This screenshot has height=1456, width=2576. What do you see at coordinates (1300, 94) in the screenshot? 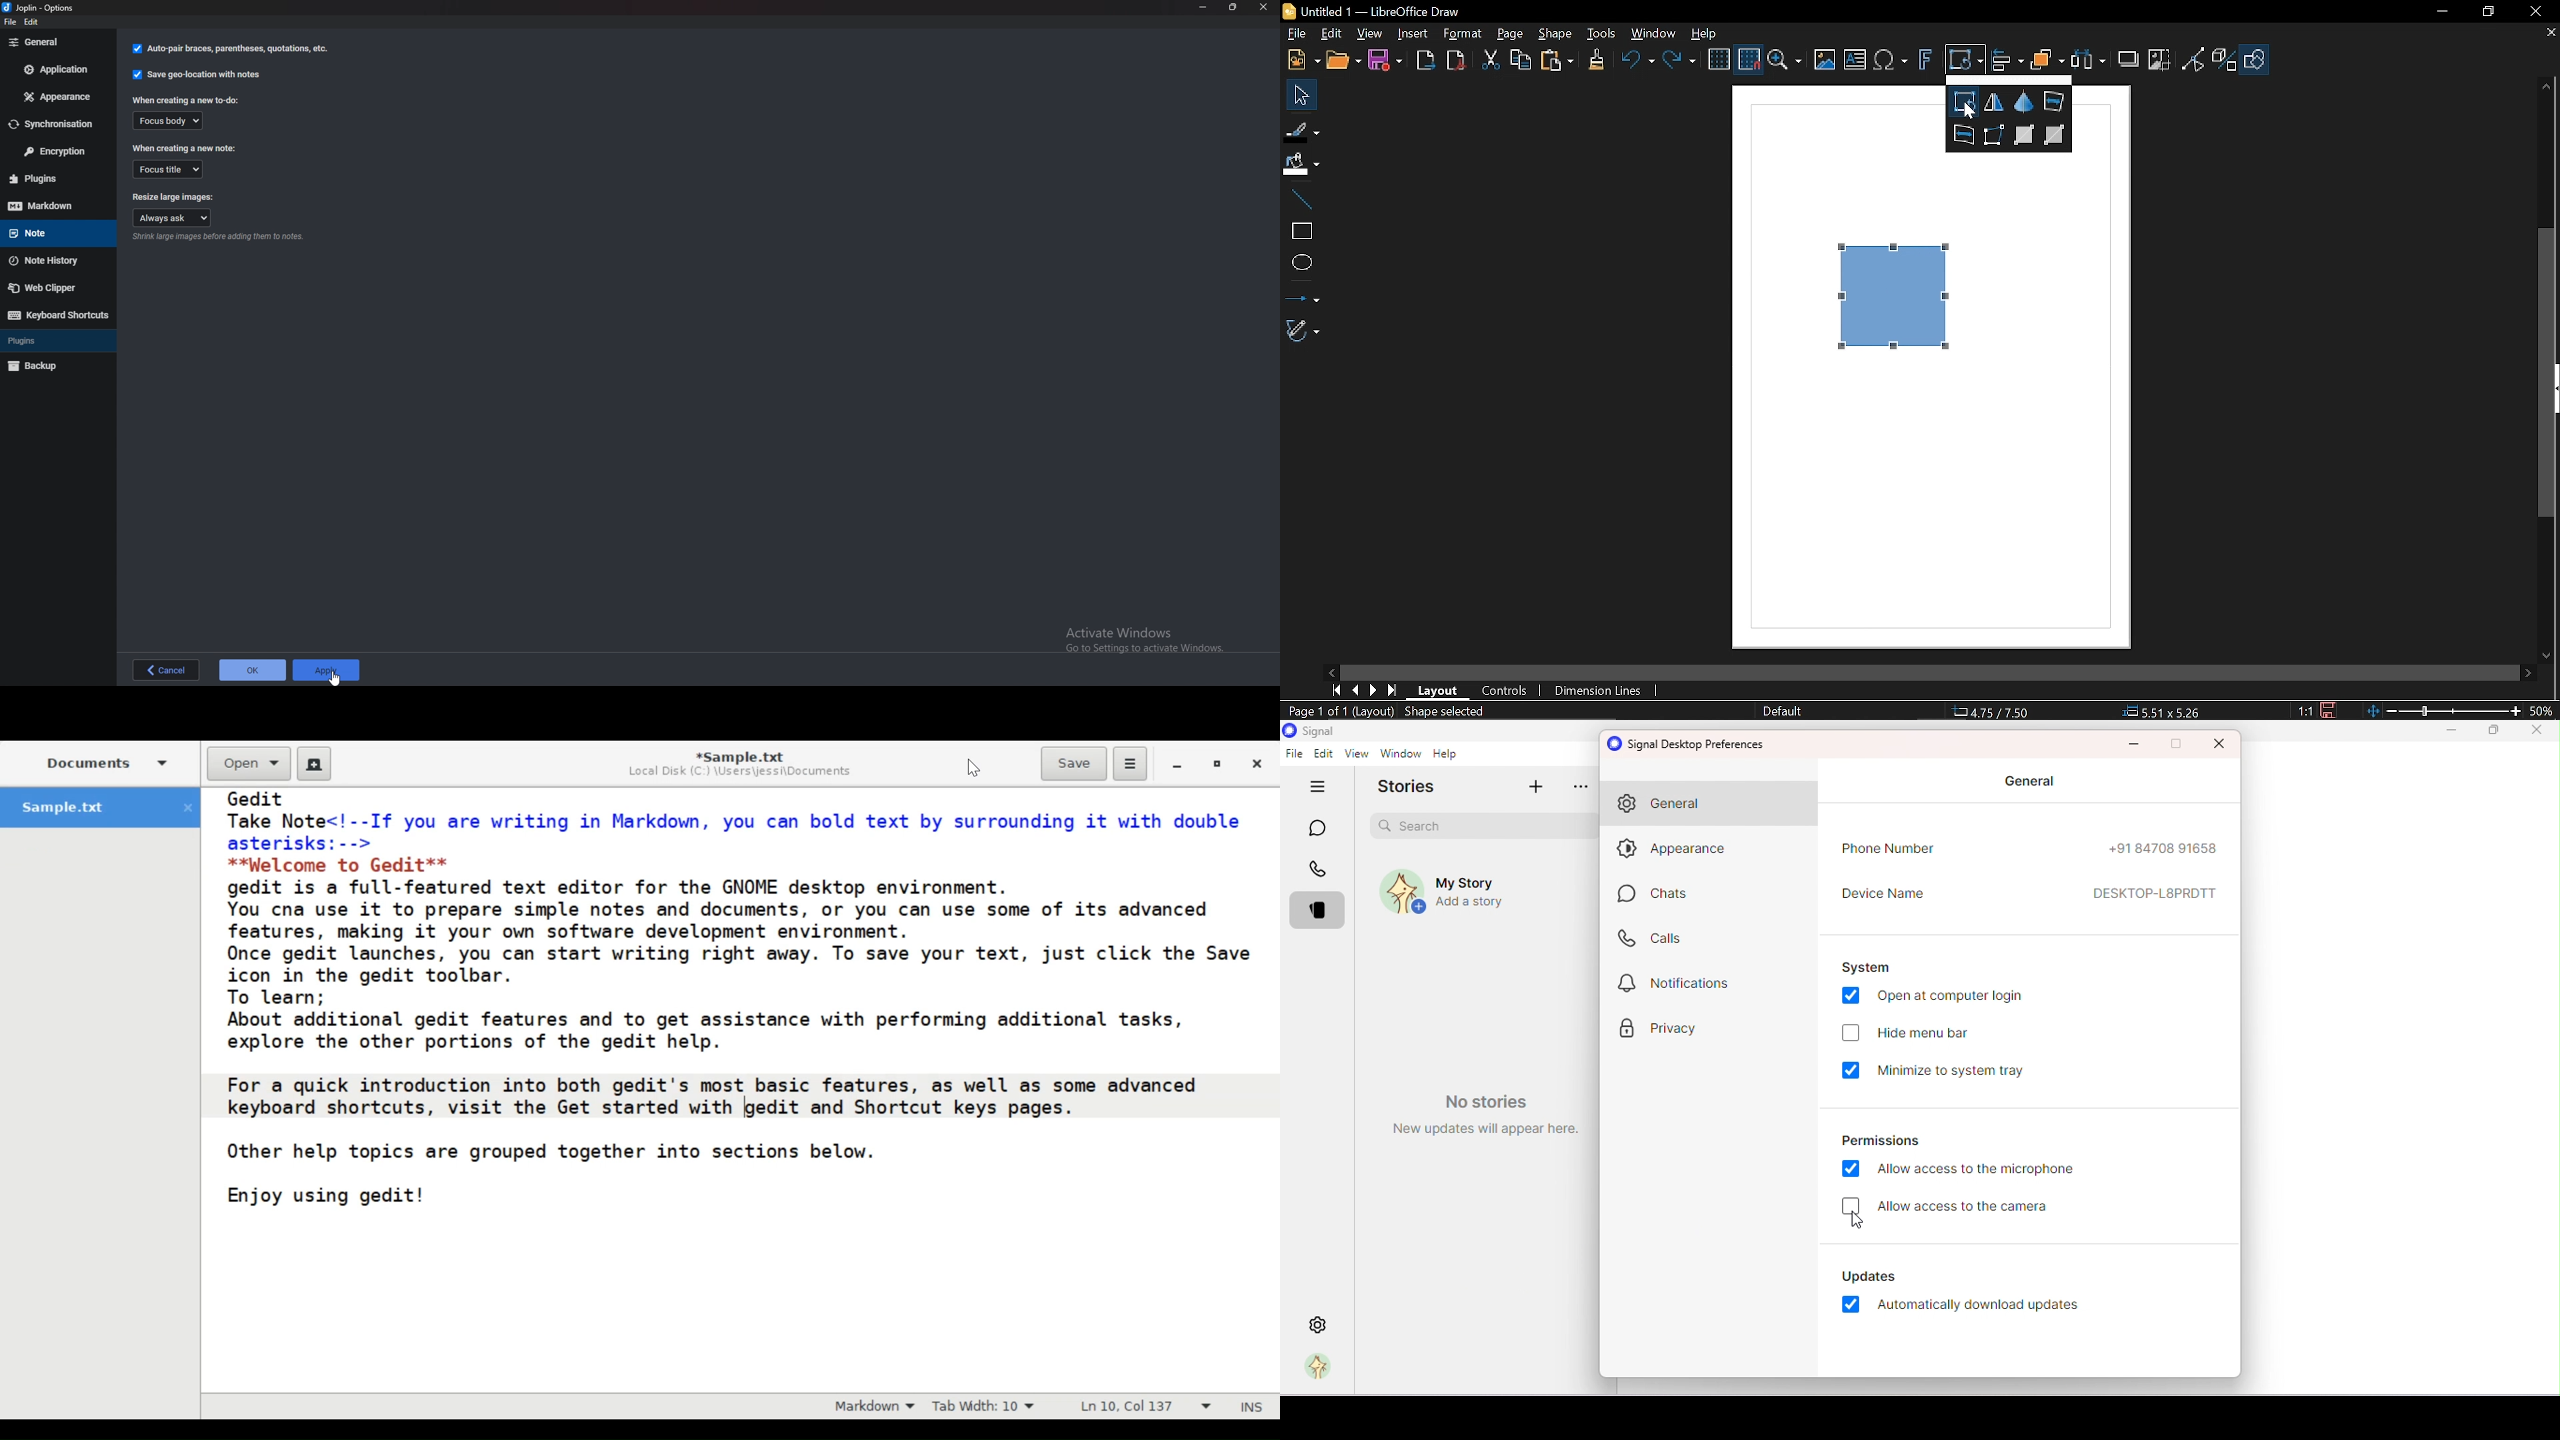
I see `Move` at bounding box center [1300, 94].